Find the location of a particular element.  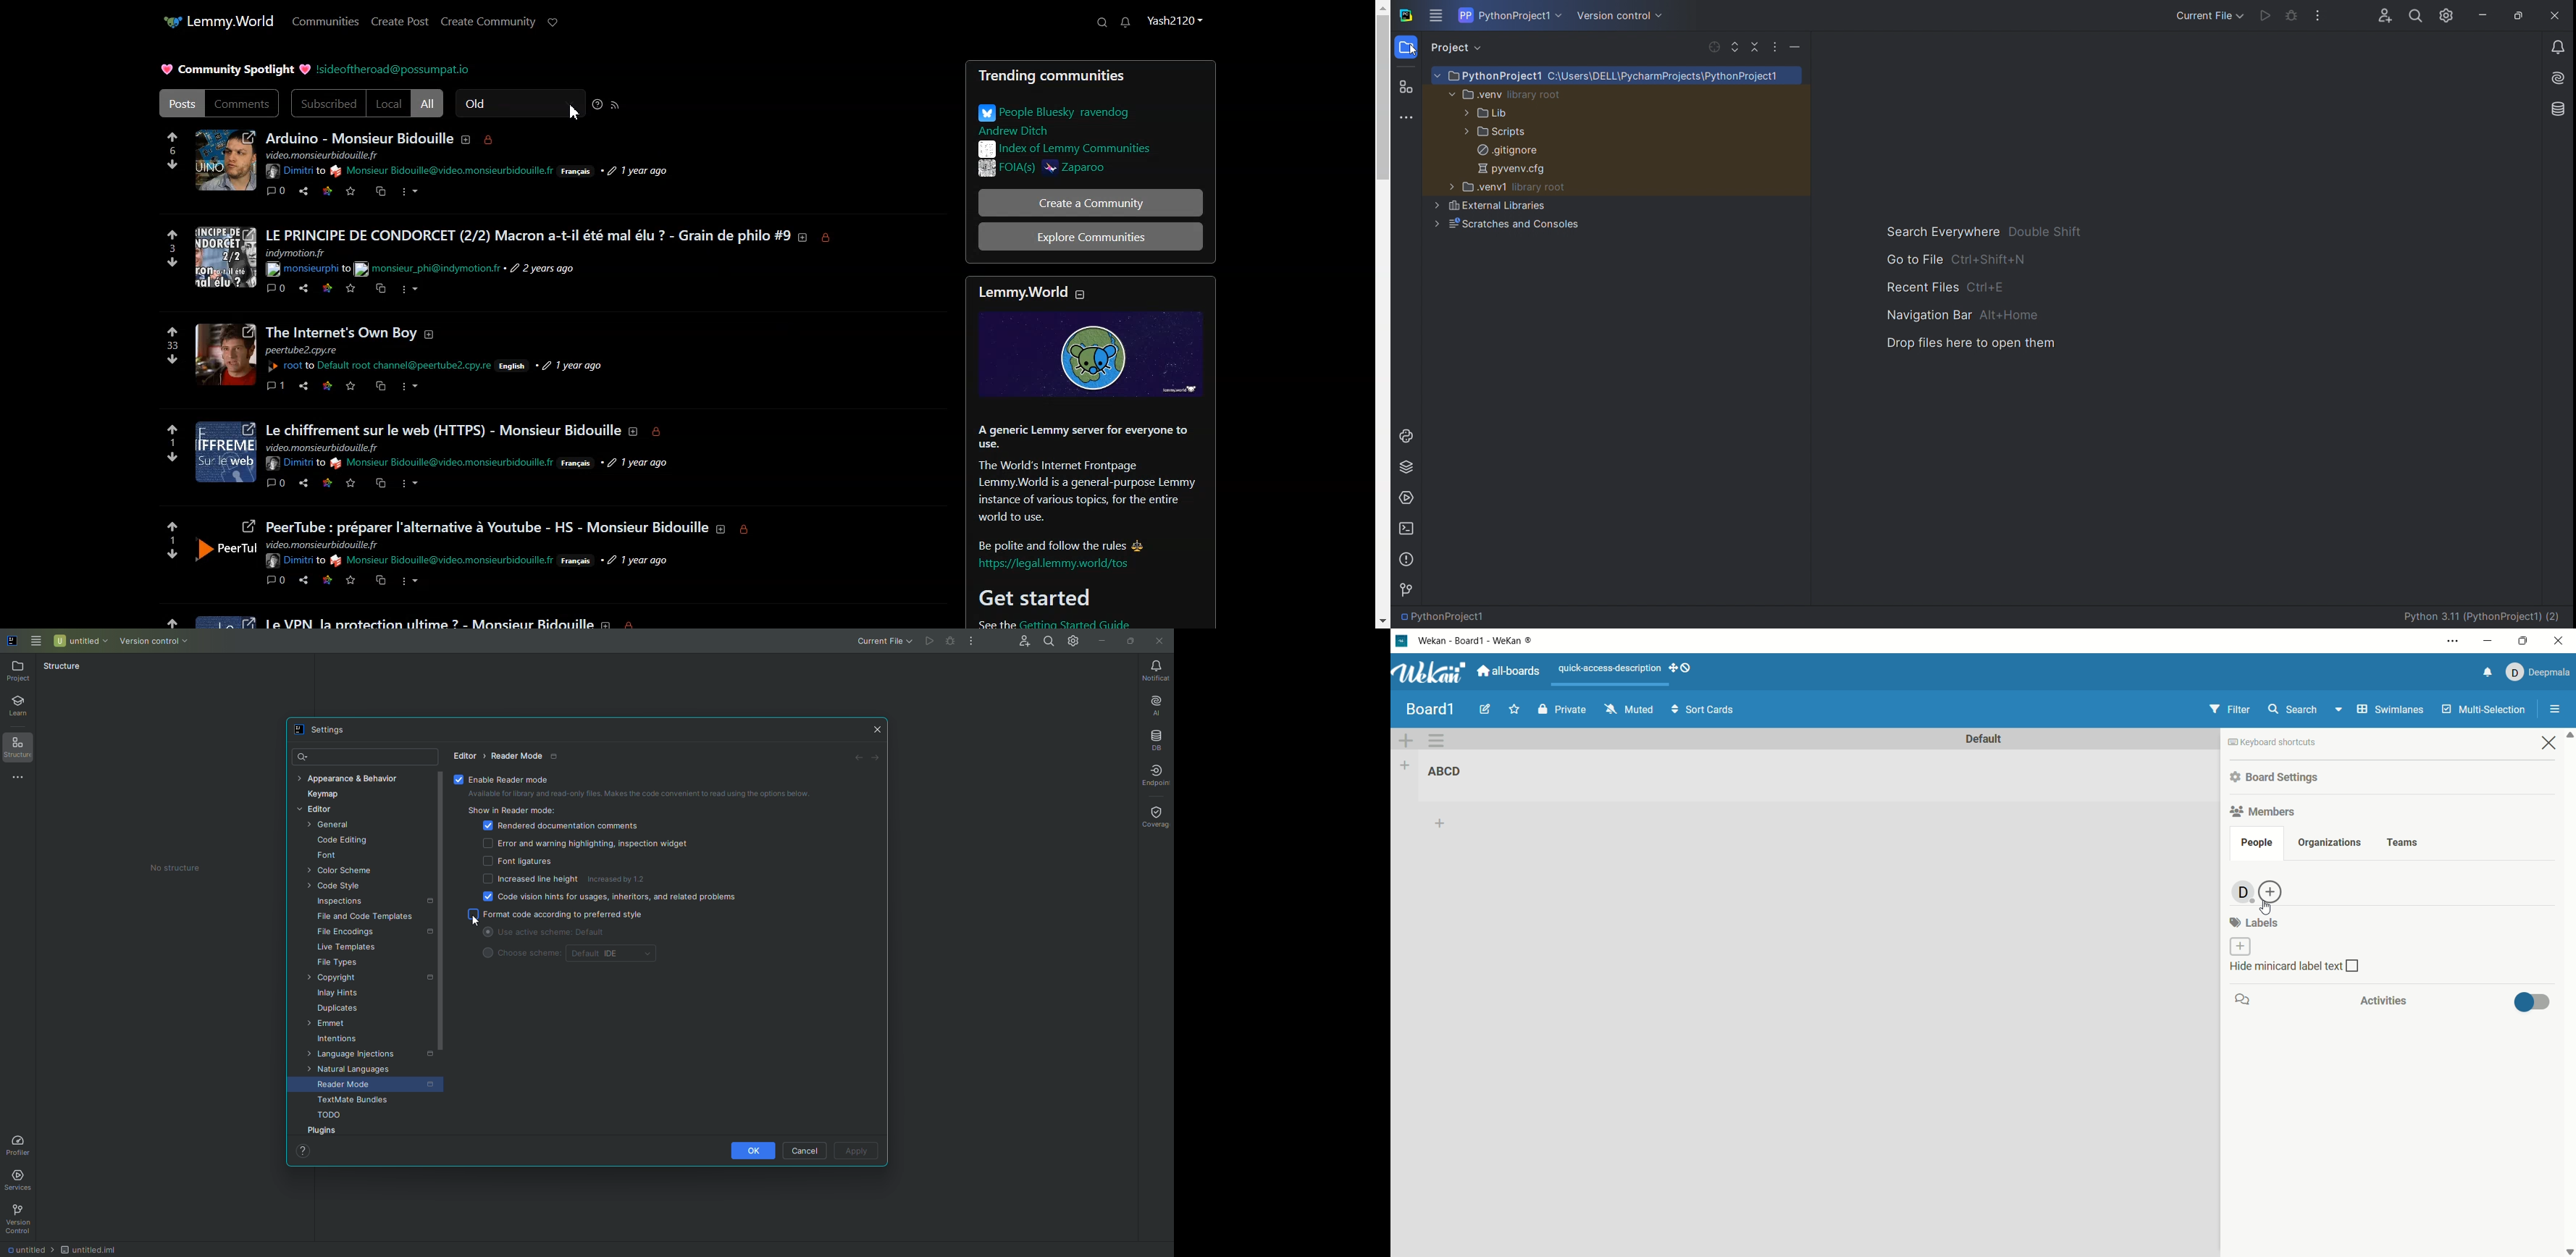

Communities is located at coordinates (326, 21).